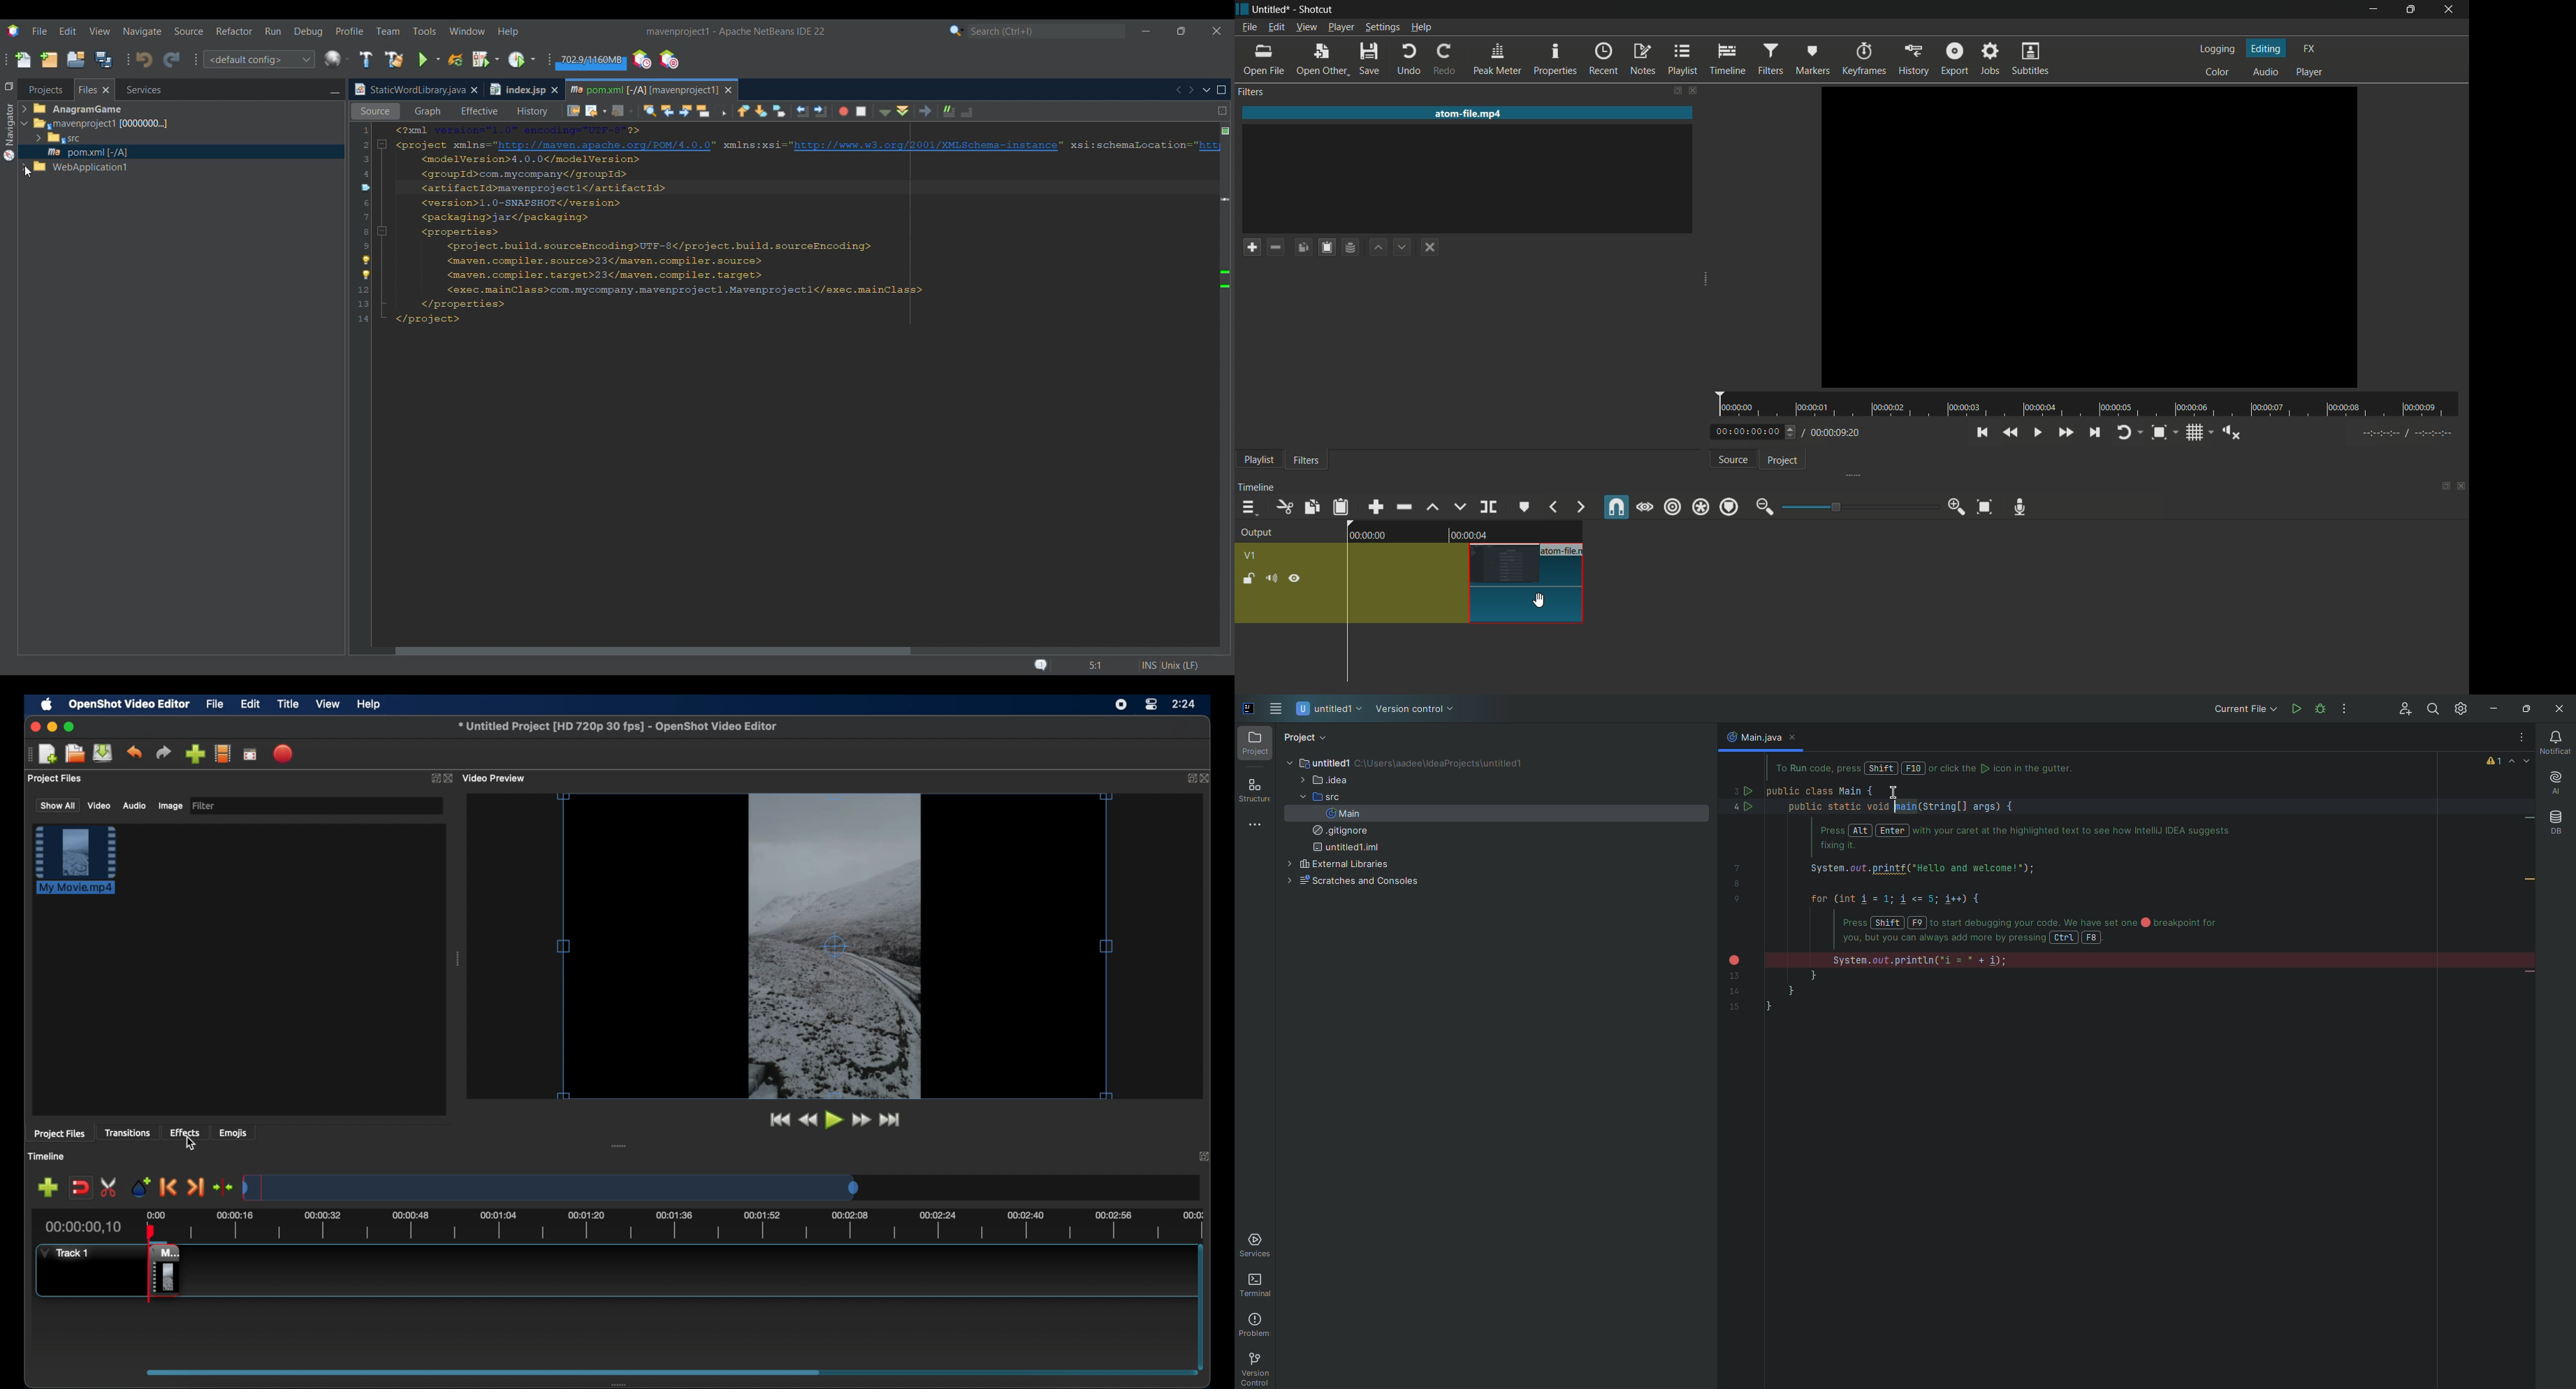 This screenshot has width=2576, height=1400. Describe the element at coordinates (1982, 432) in the screenshot. I see `skip to the previous point` at that location.